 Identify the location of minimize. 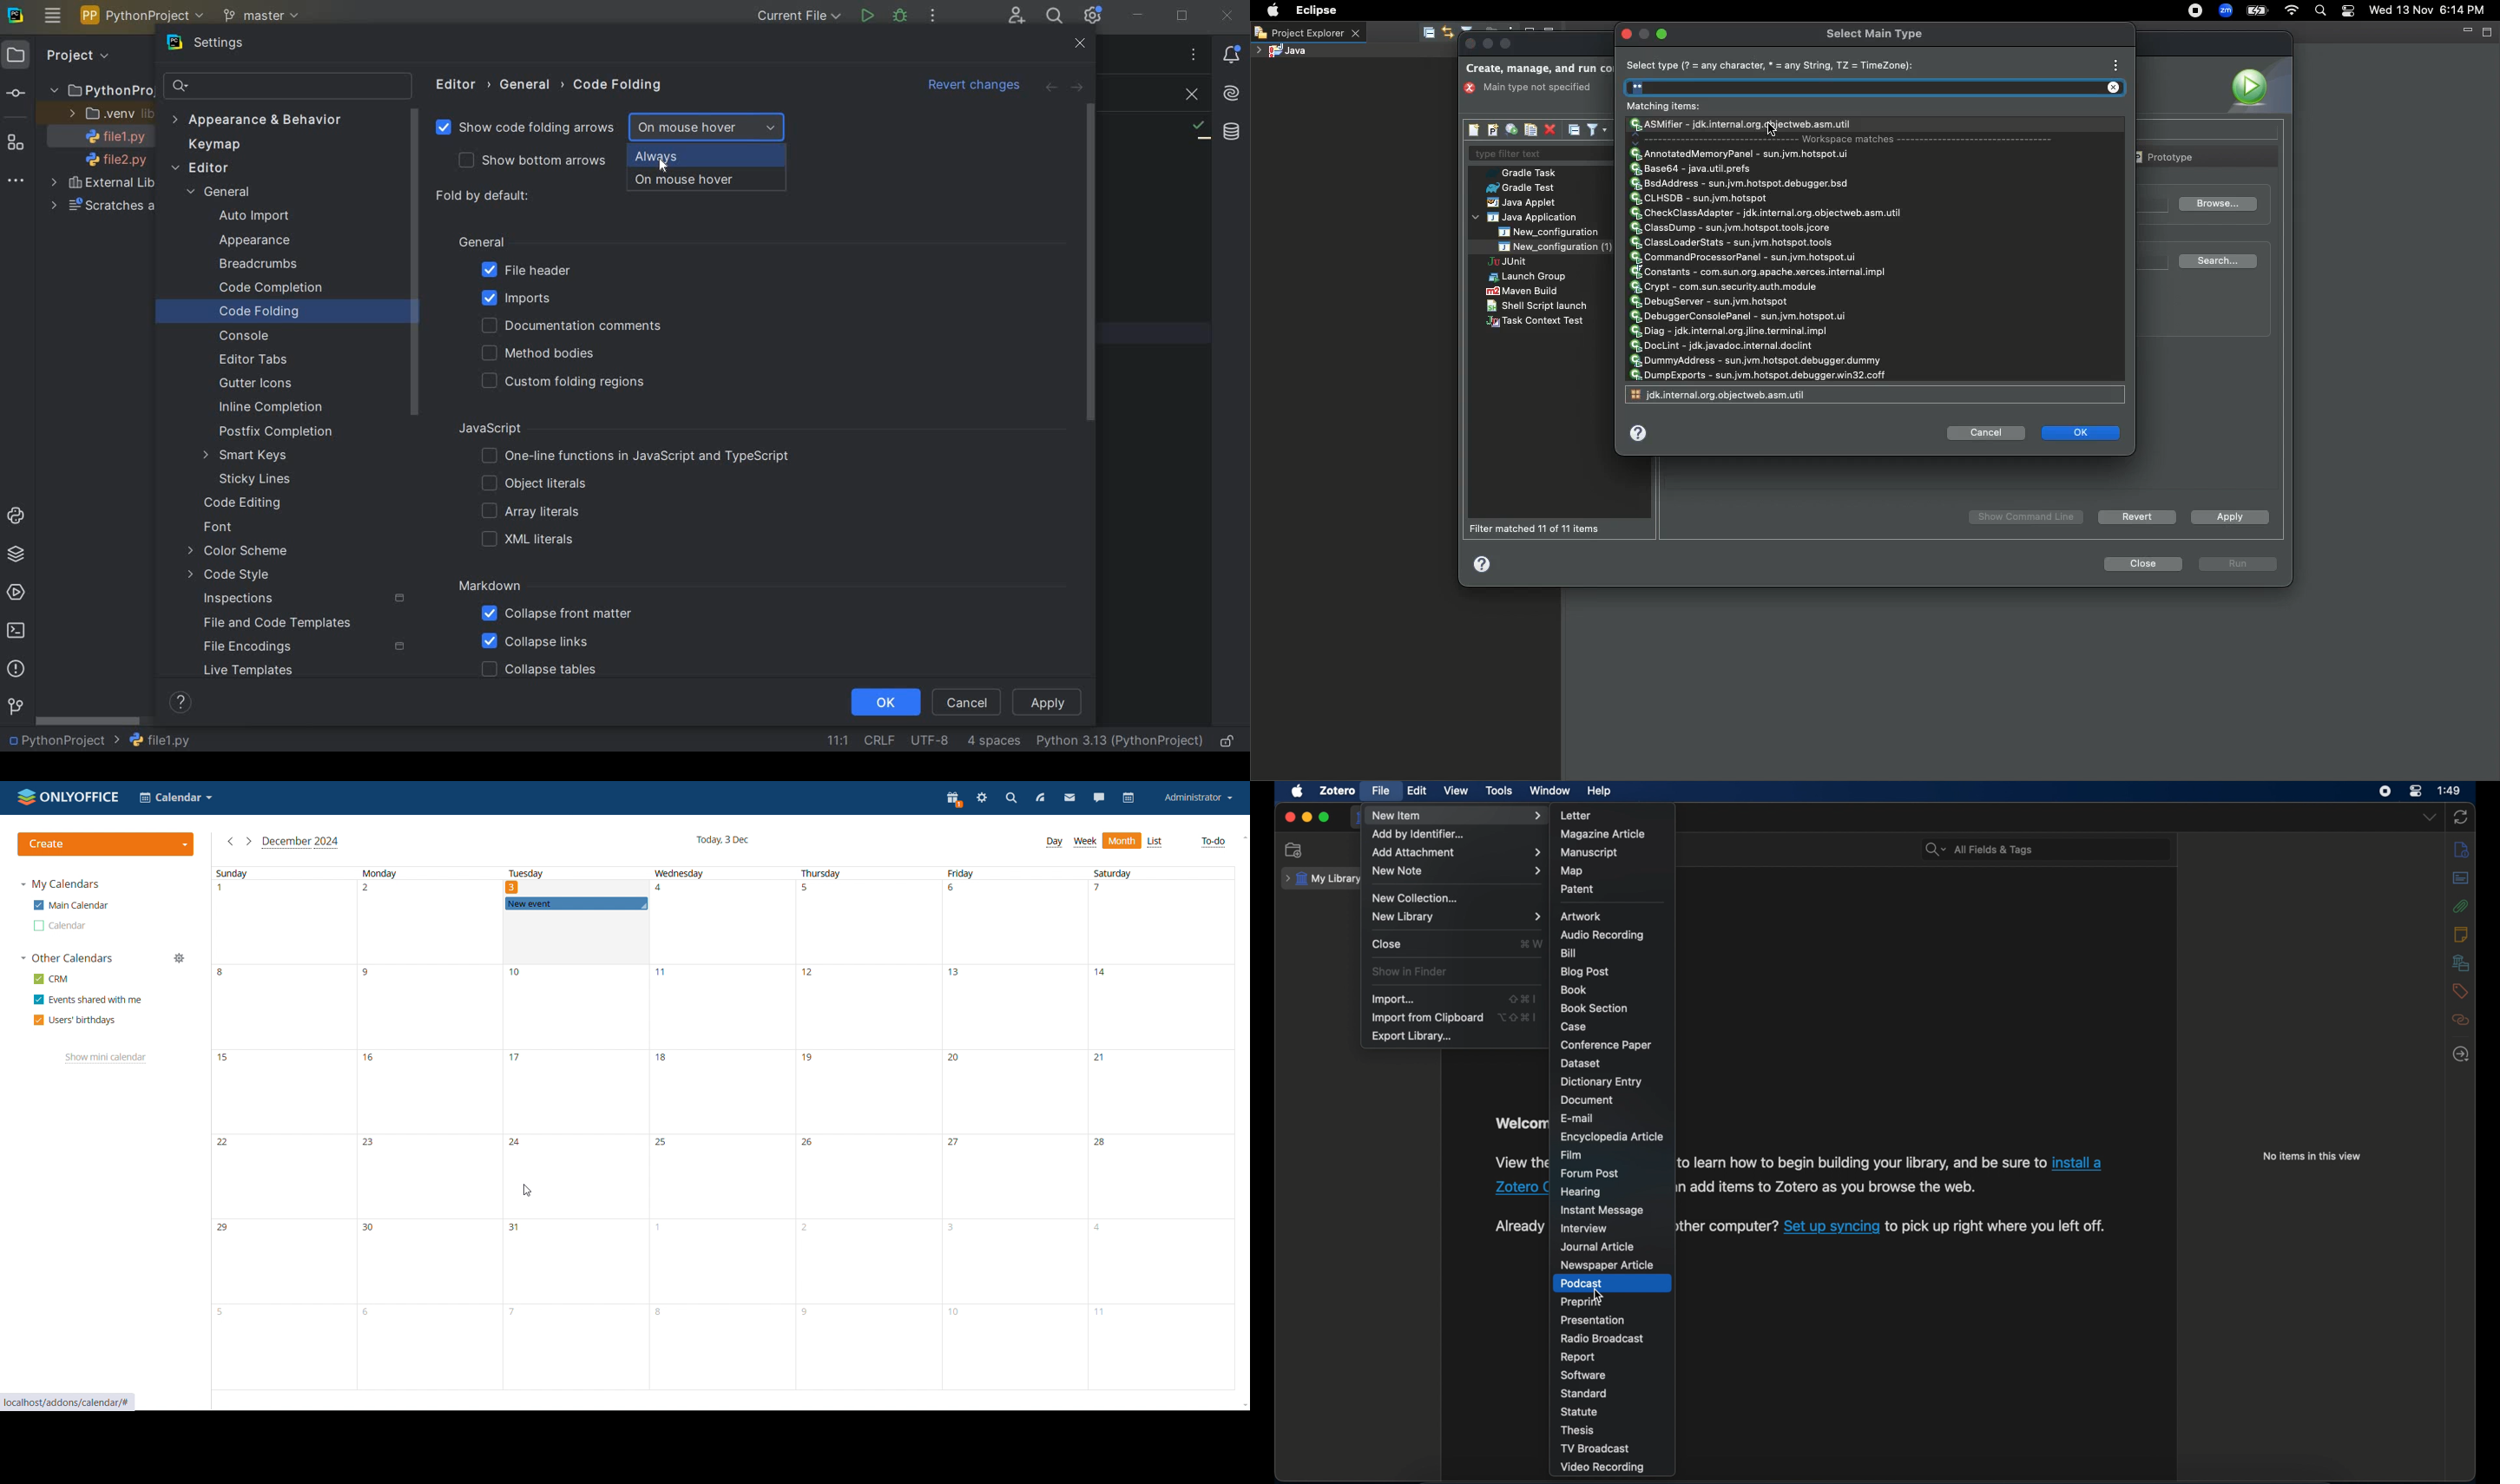
(1646, 34).